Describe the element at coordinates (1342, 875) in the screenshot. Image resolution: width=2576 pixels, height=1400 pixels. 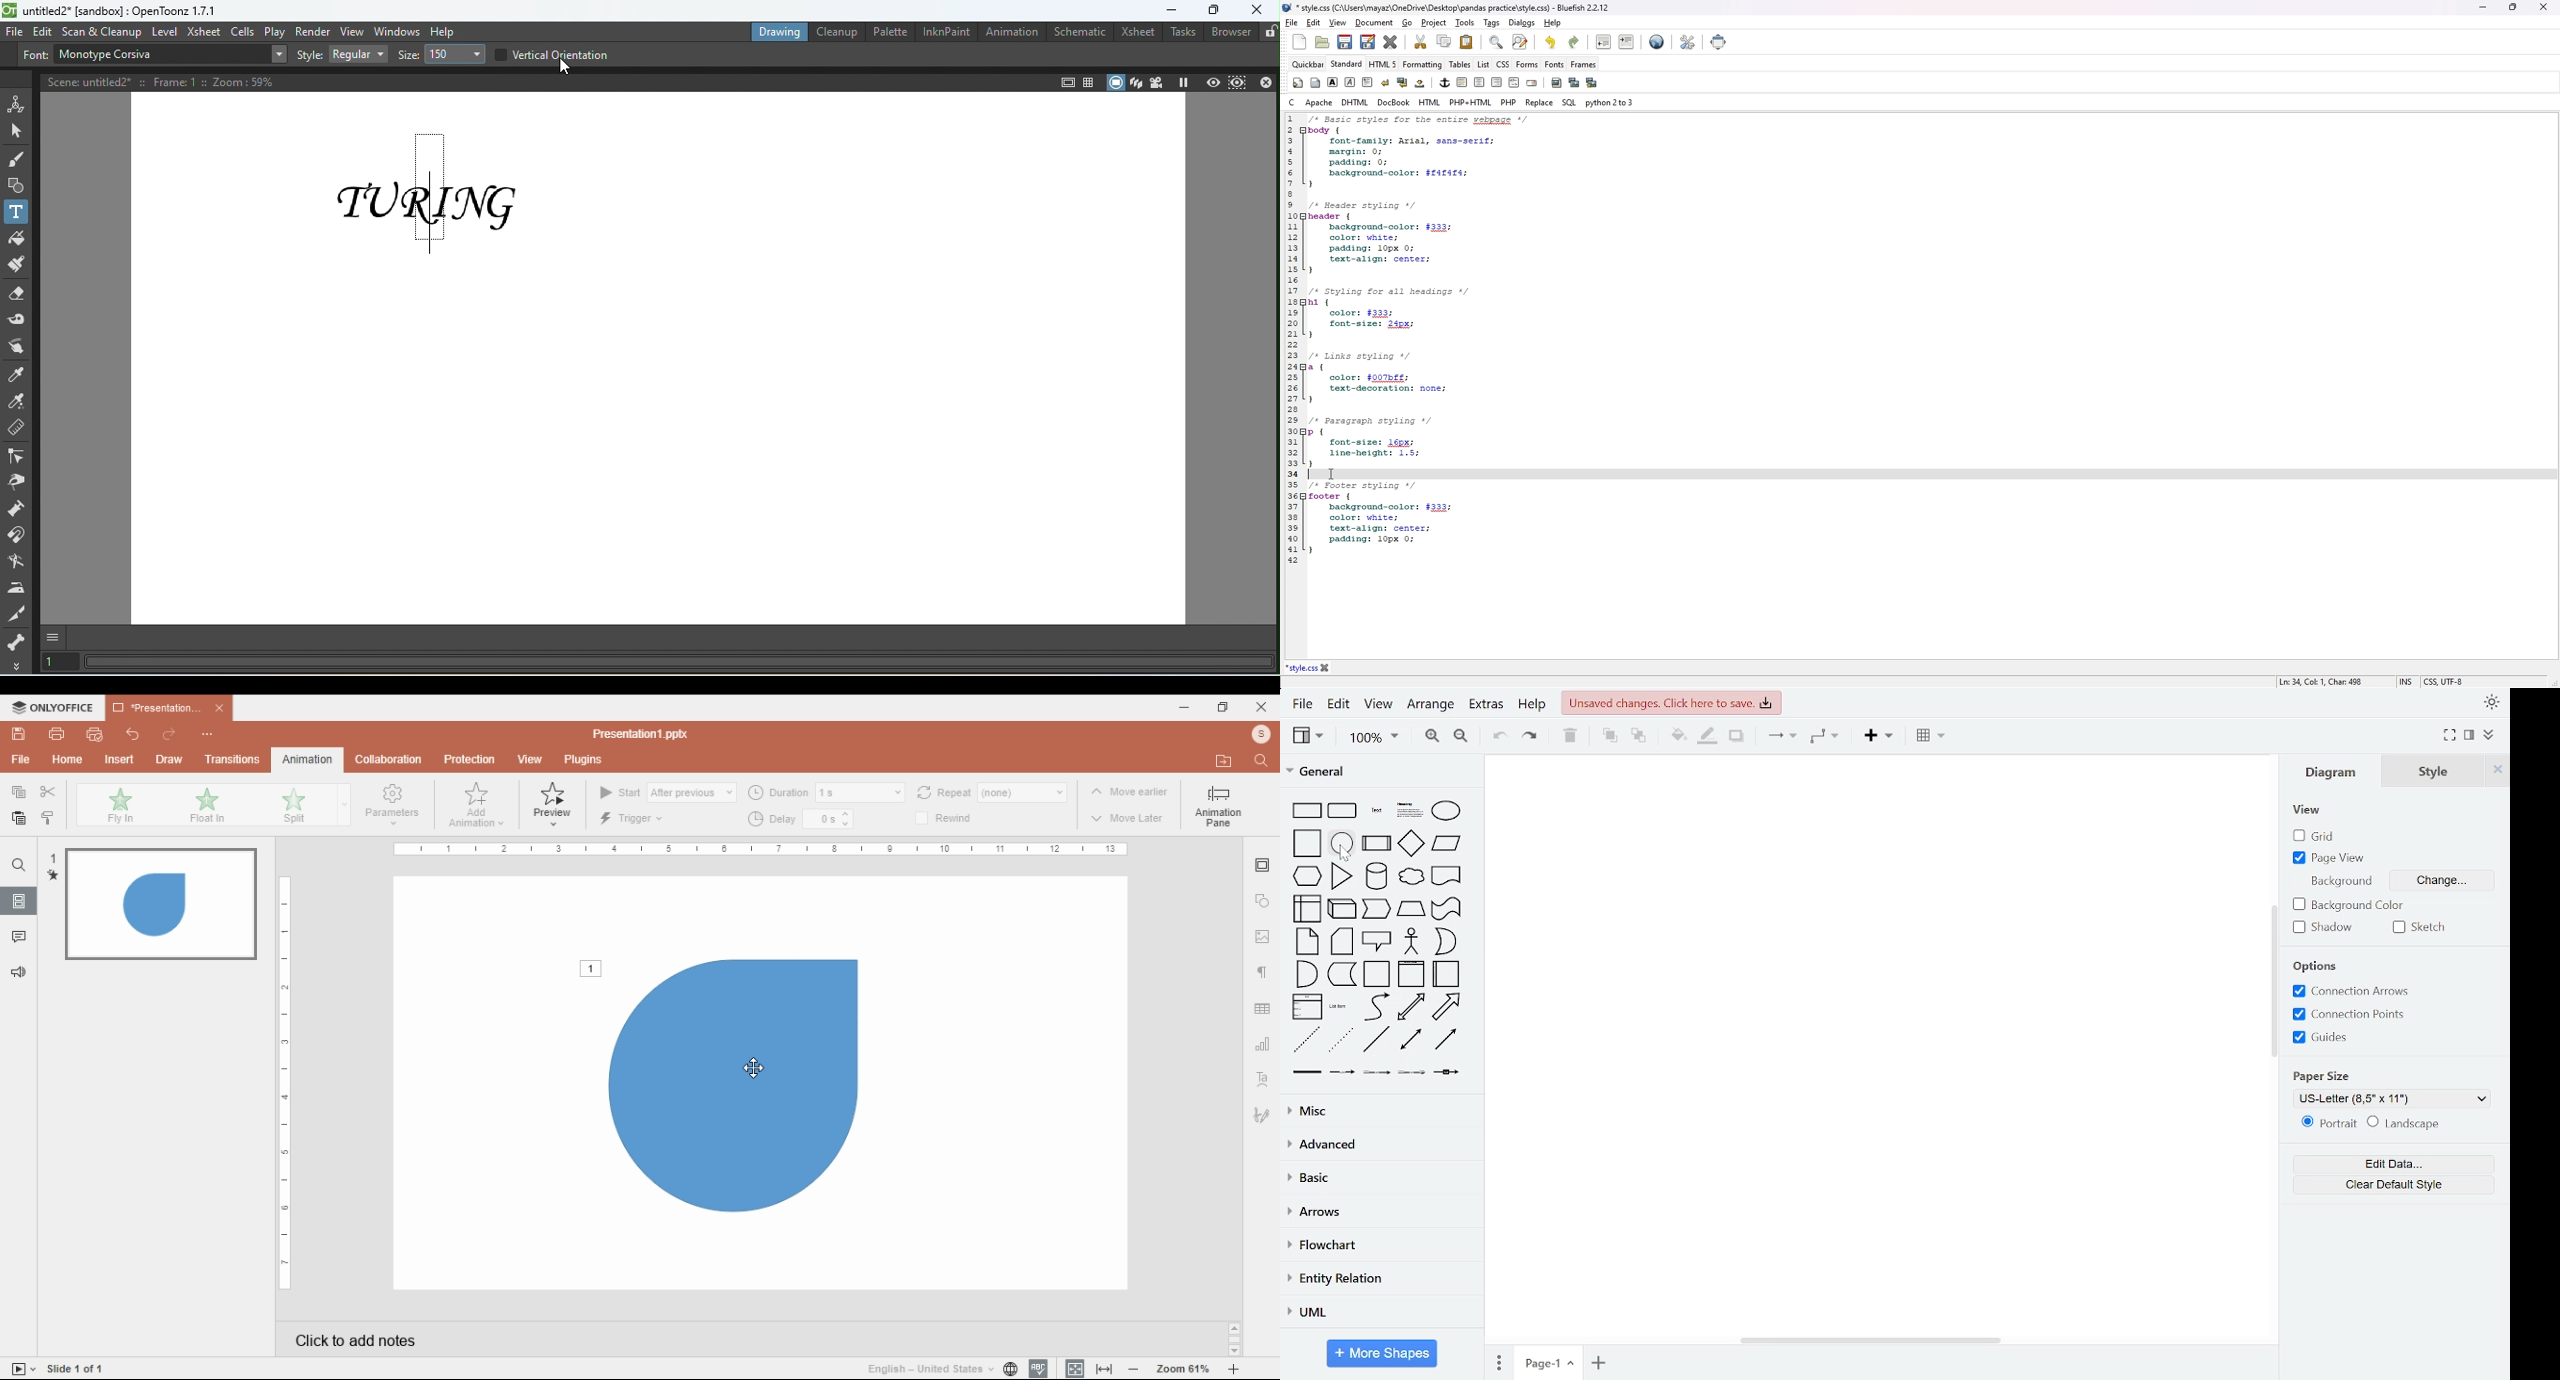
I see `triangle` at that location.